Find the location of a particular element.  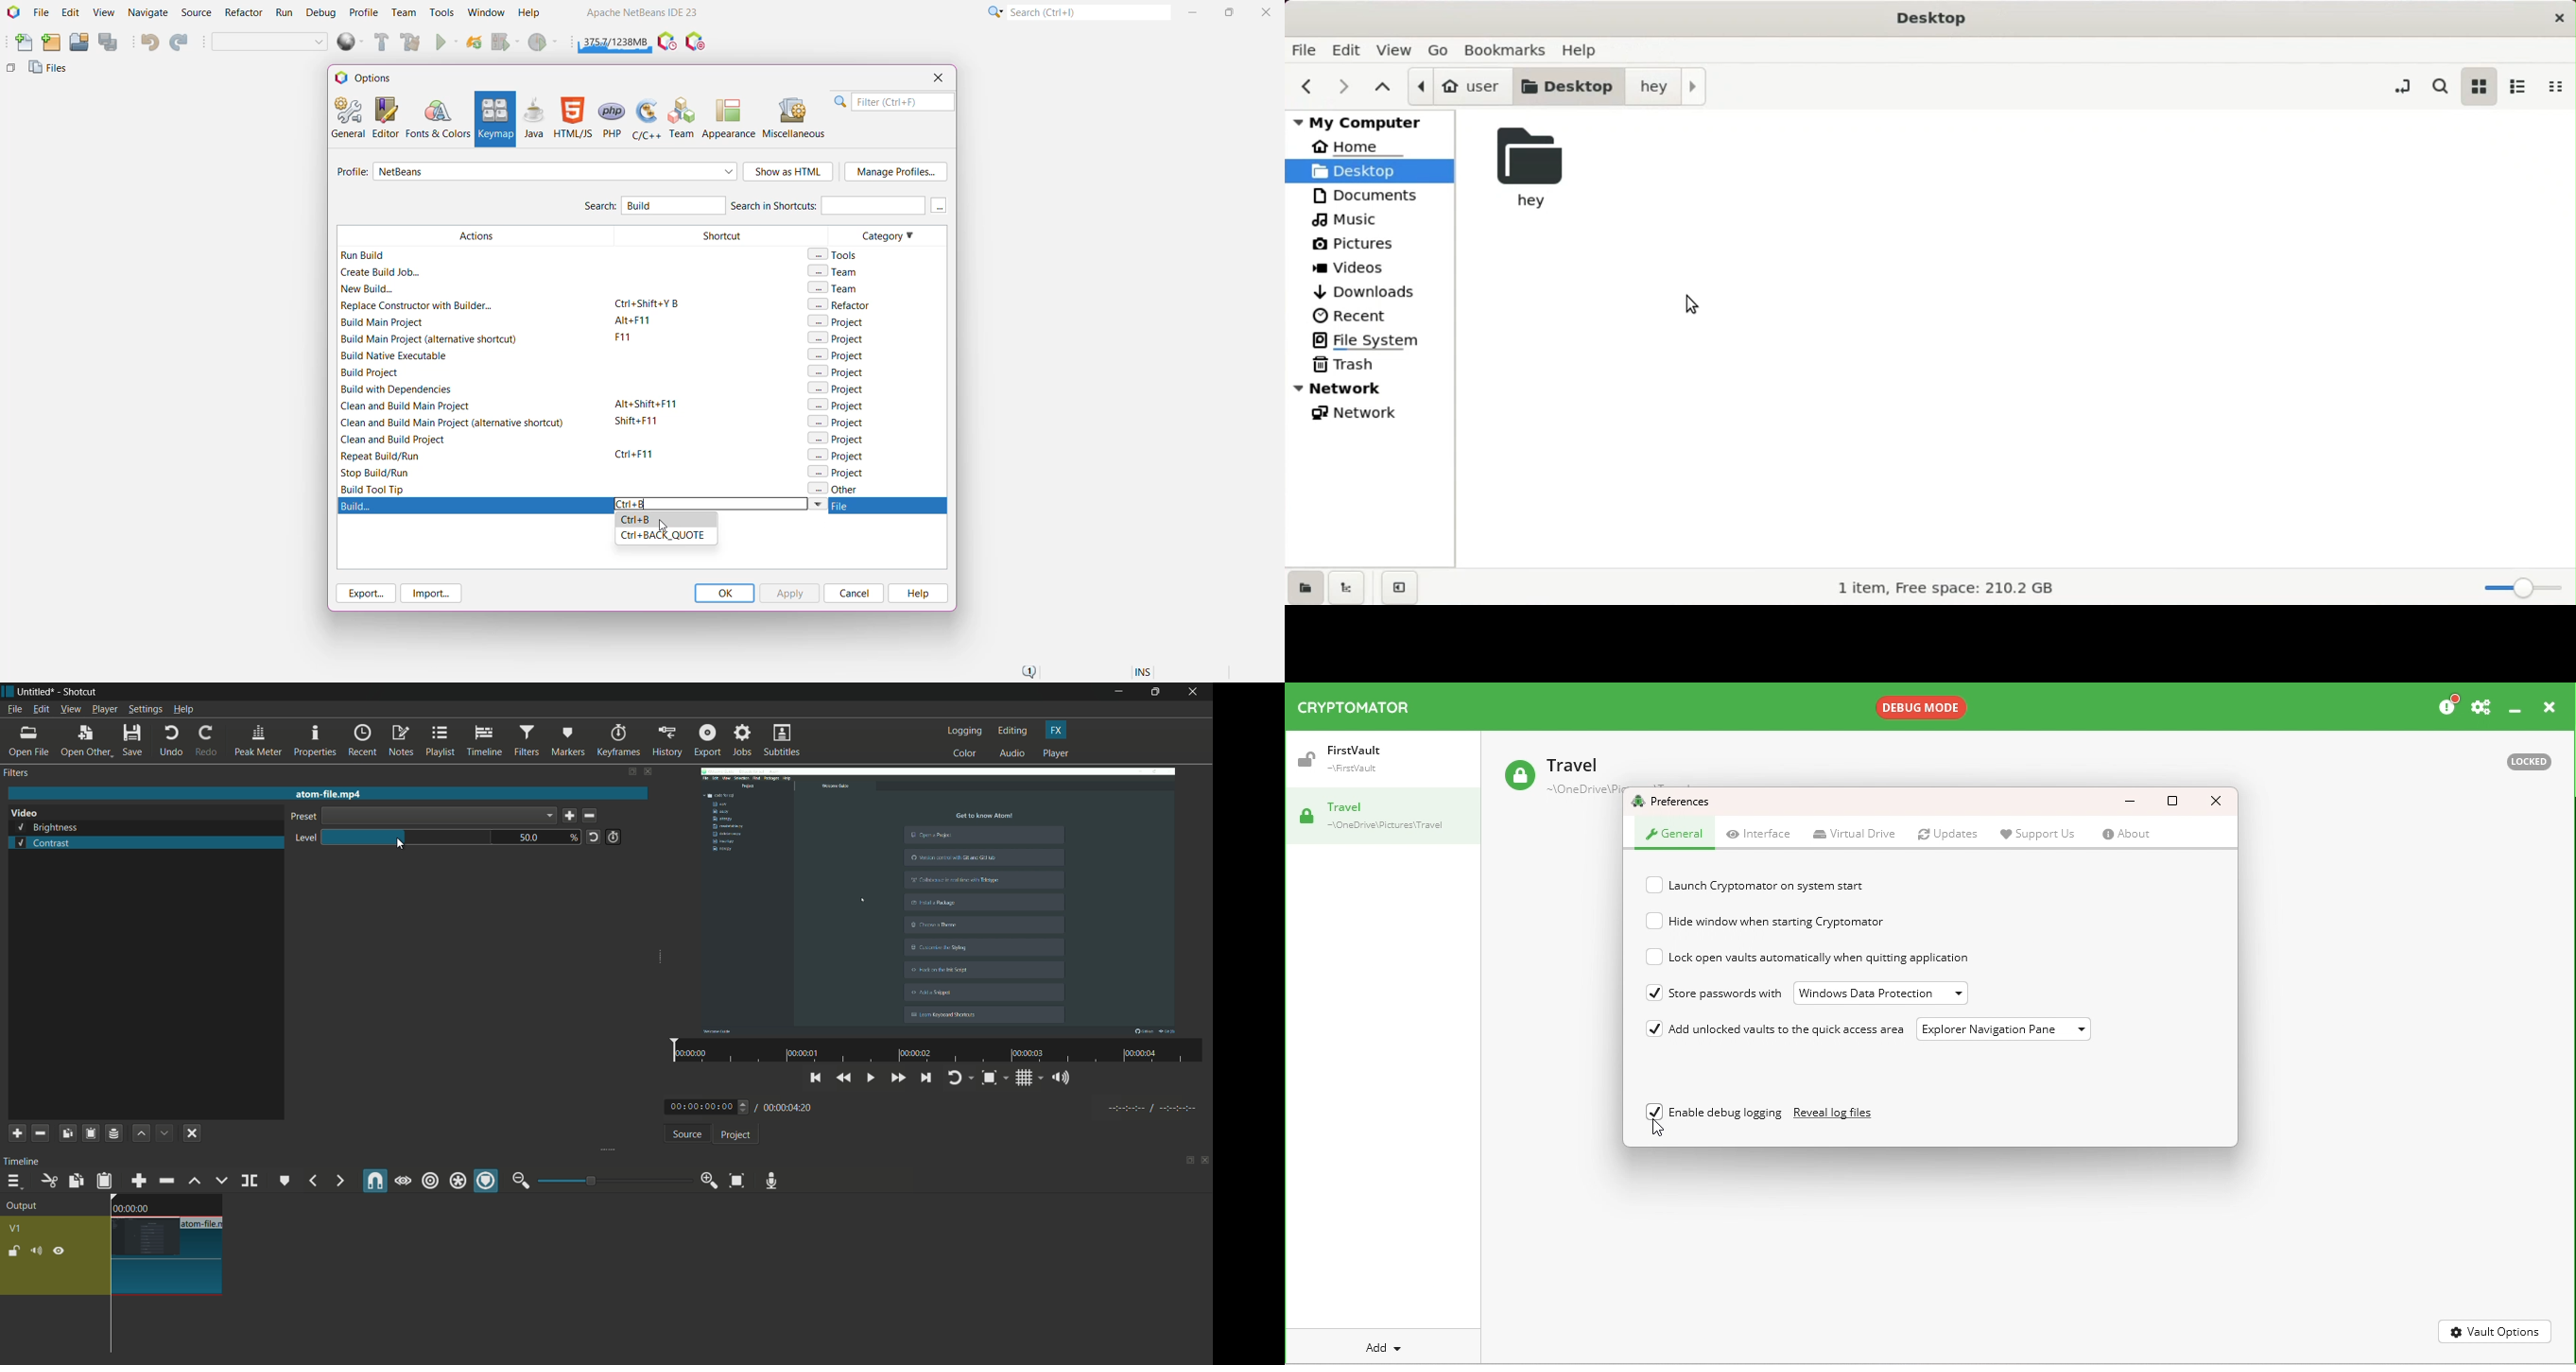

close filter pane is located at coordinates (650, 773).